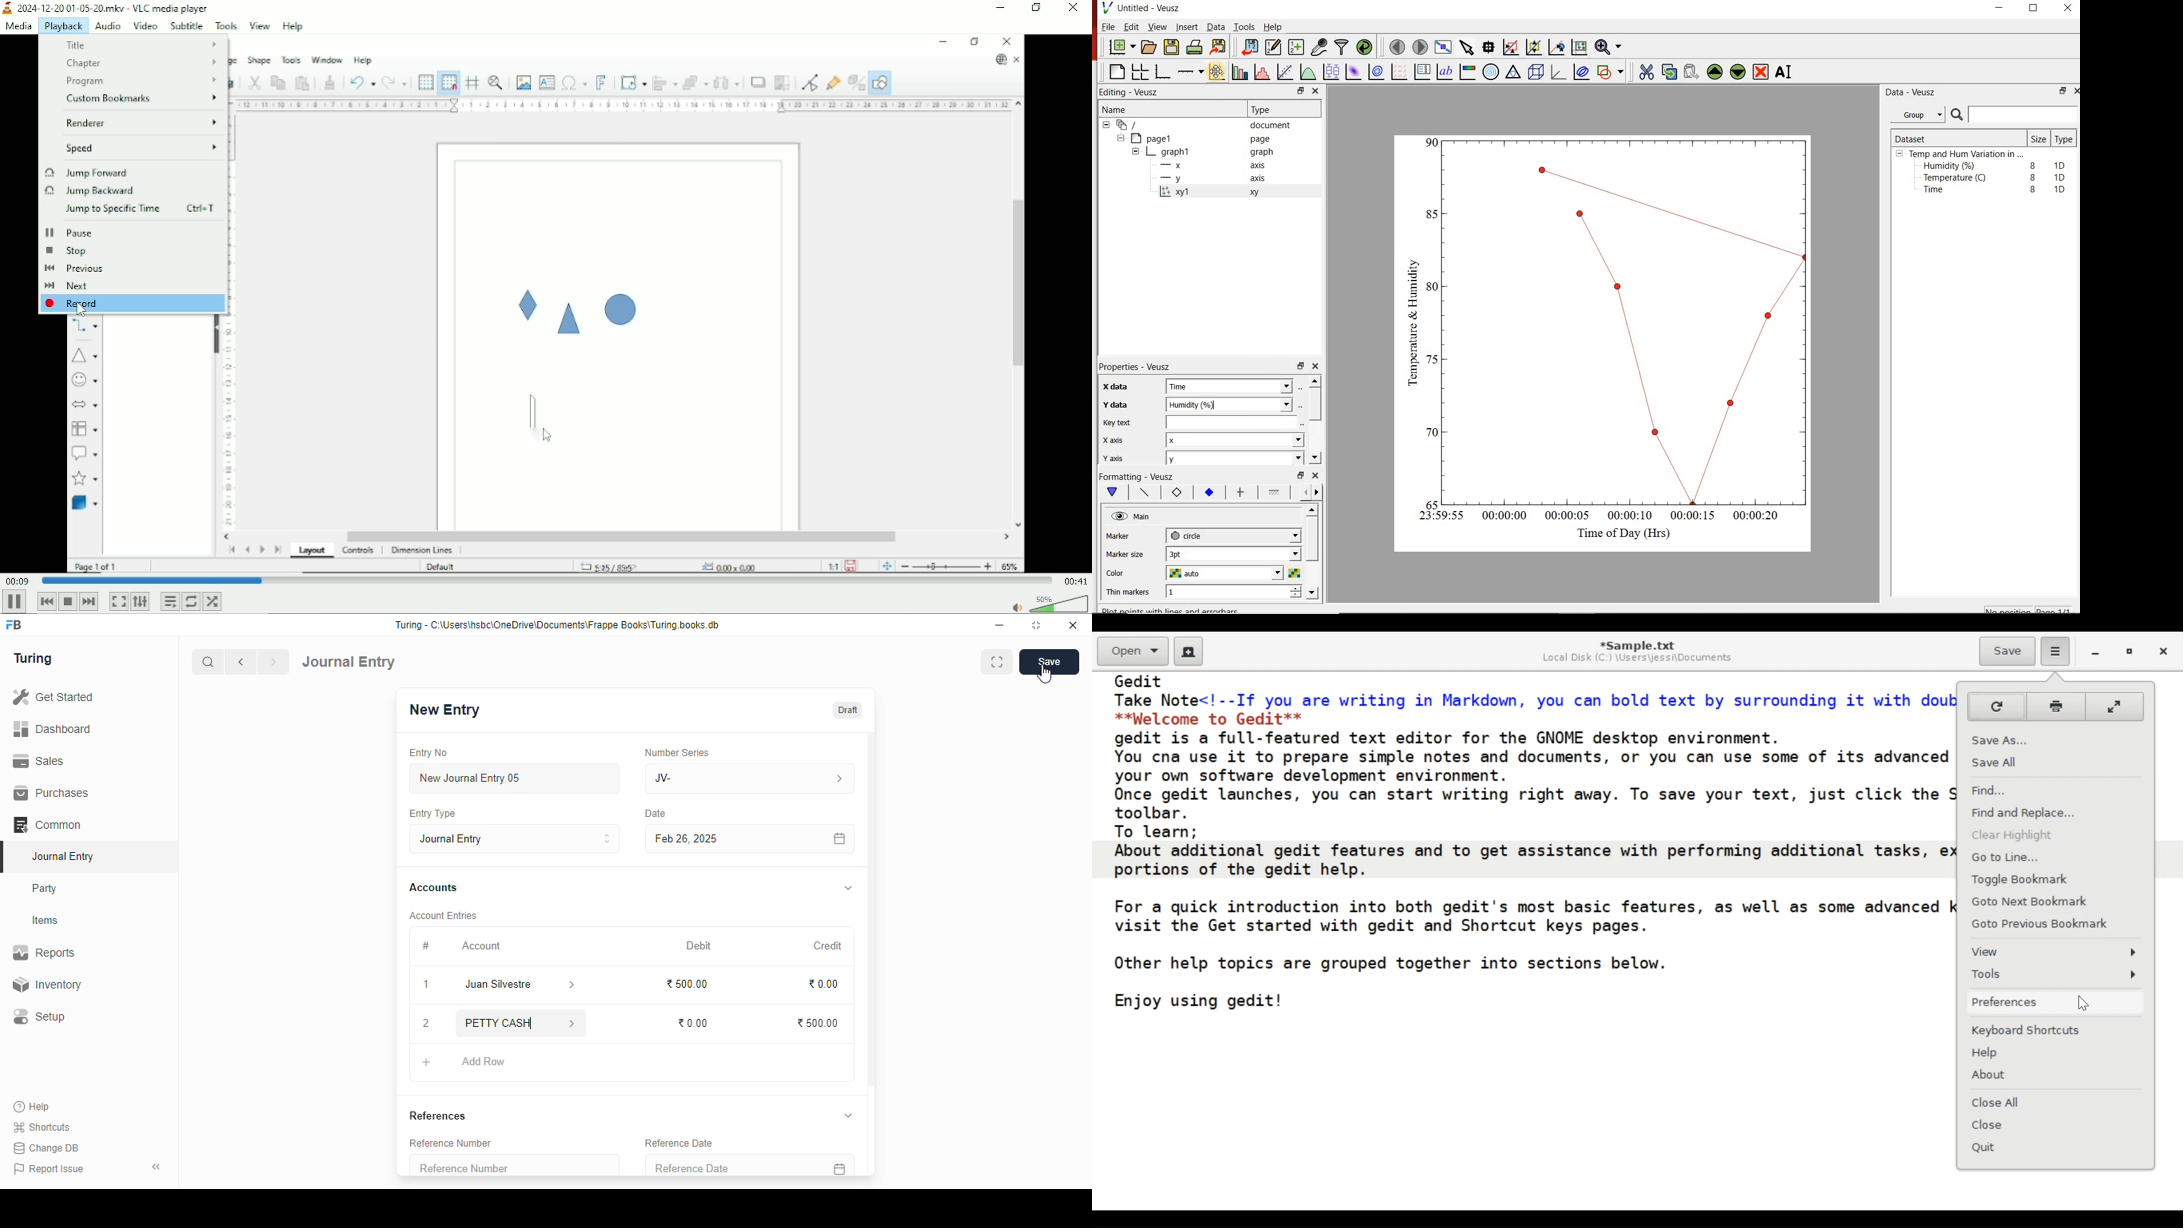  What do you see at coordinates (1191, 71) in the screenshot?
I see `add an axis to a plot` at bounding box center [1191, 71].